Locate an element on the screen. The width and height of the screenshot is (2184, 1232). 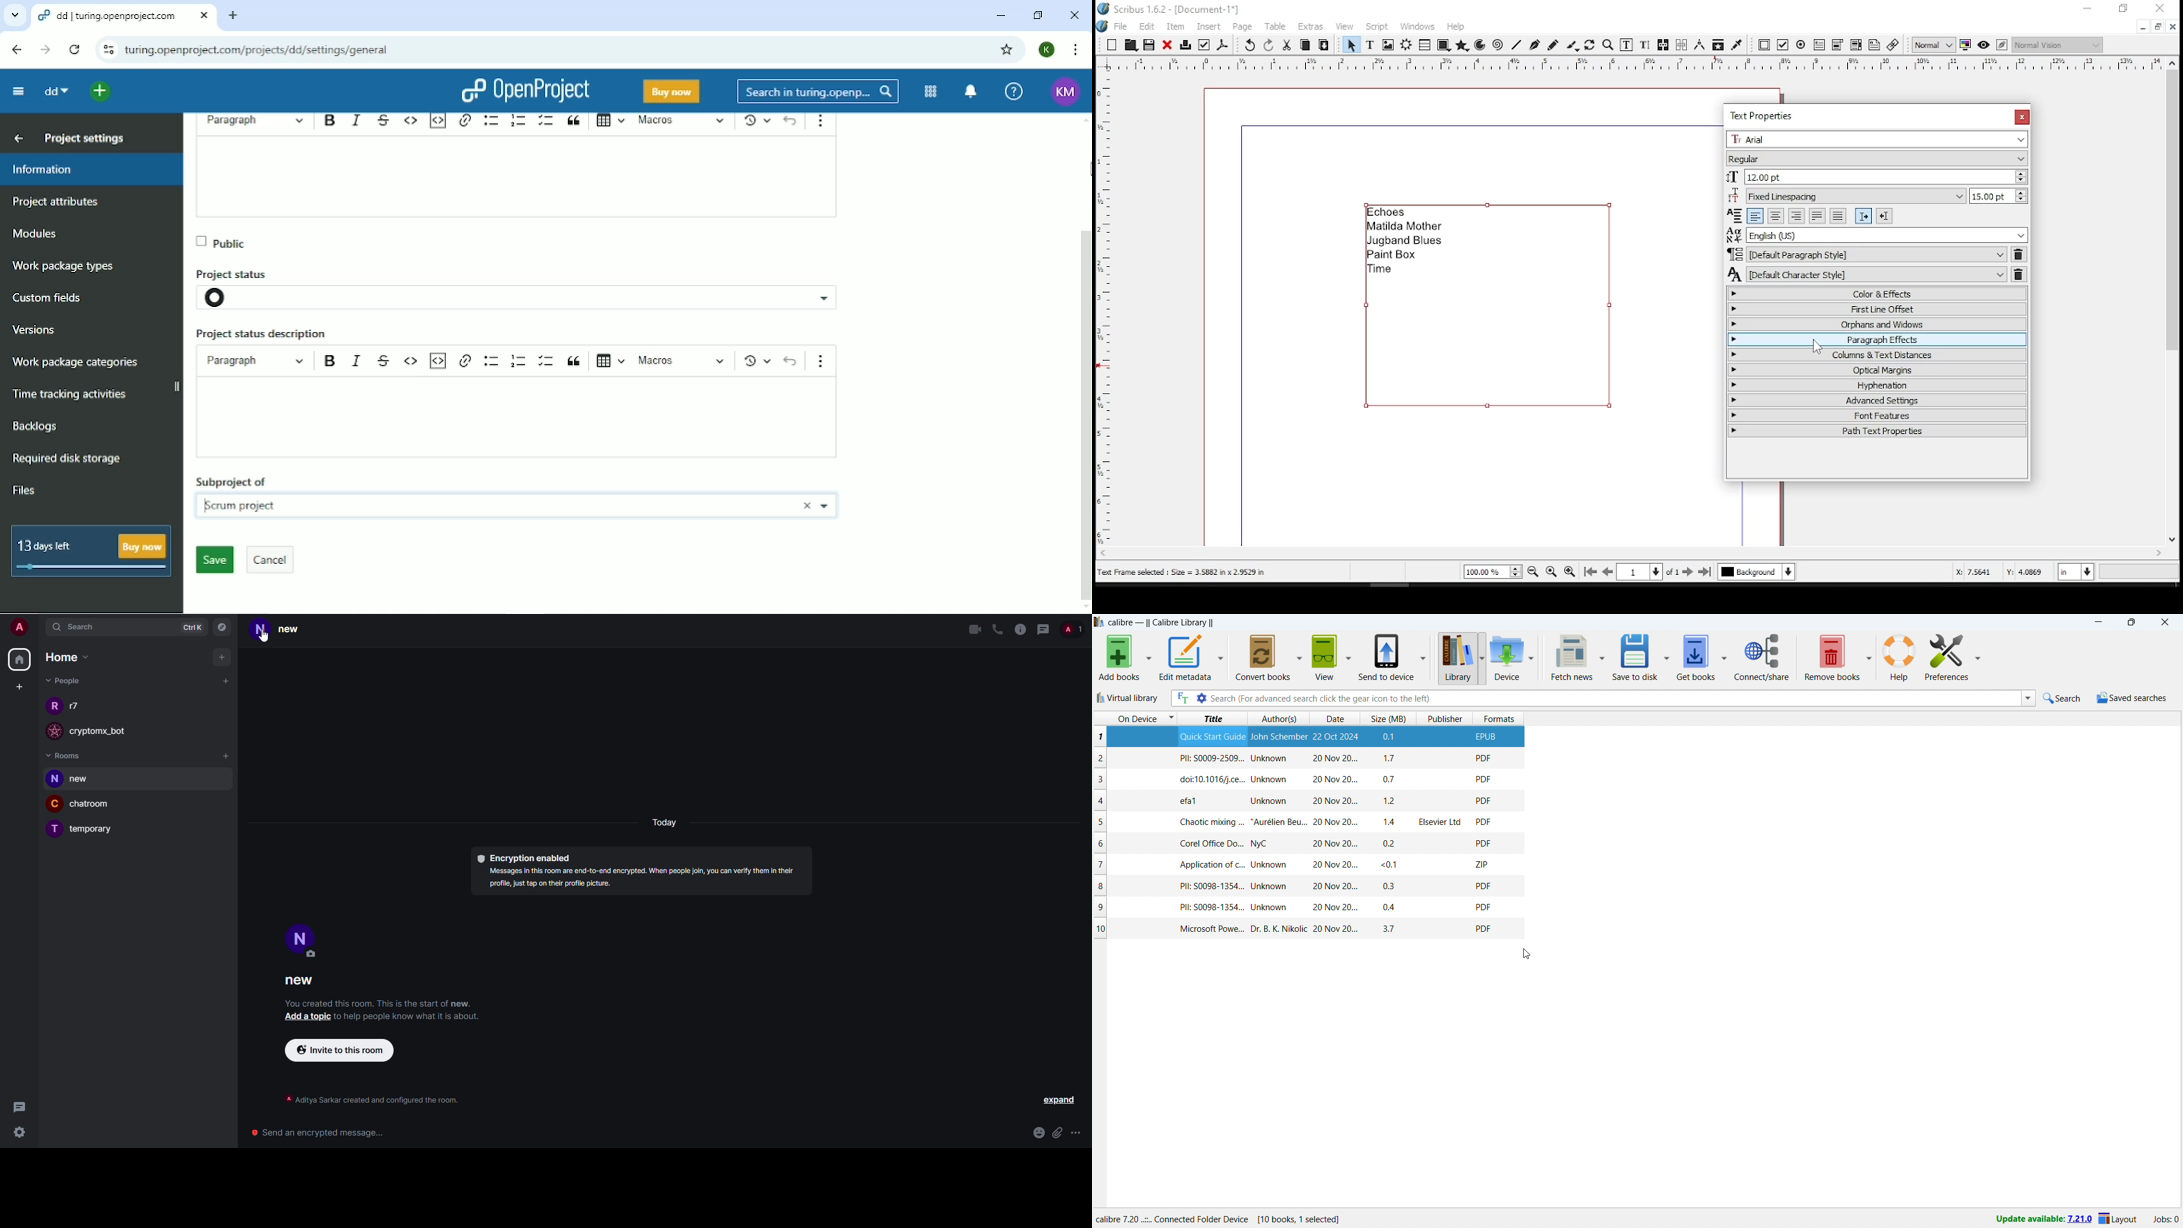
Subproject of is located at coordinates (232, 481).